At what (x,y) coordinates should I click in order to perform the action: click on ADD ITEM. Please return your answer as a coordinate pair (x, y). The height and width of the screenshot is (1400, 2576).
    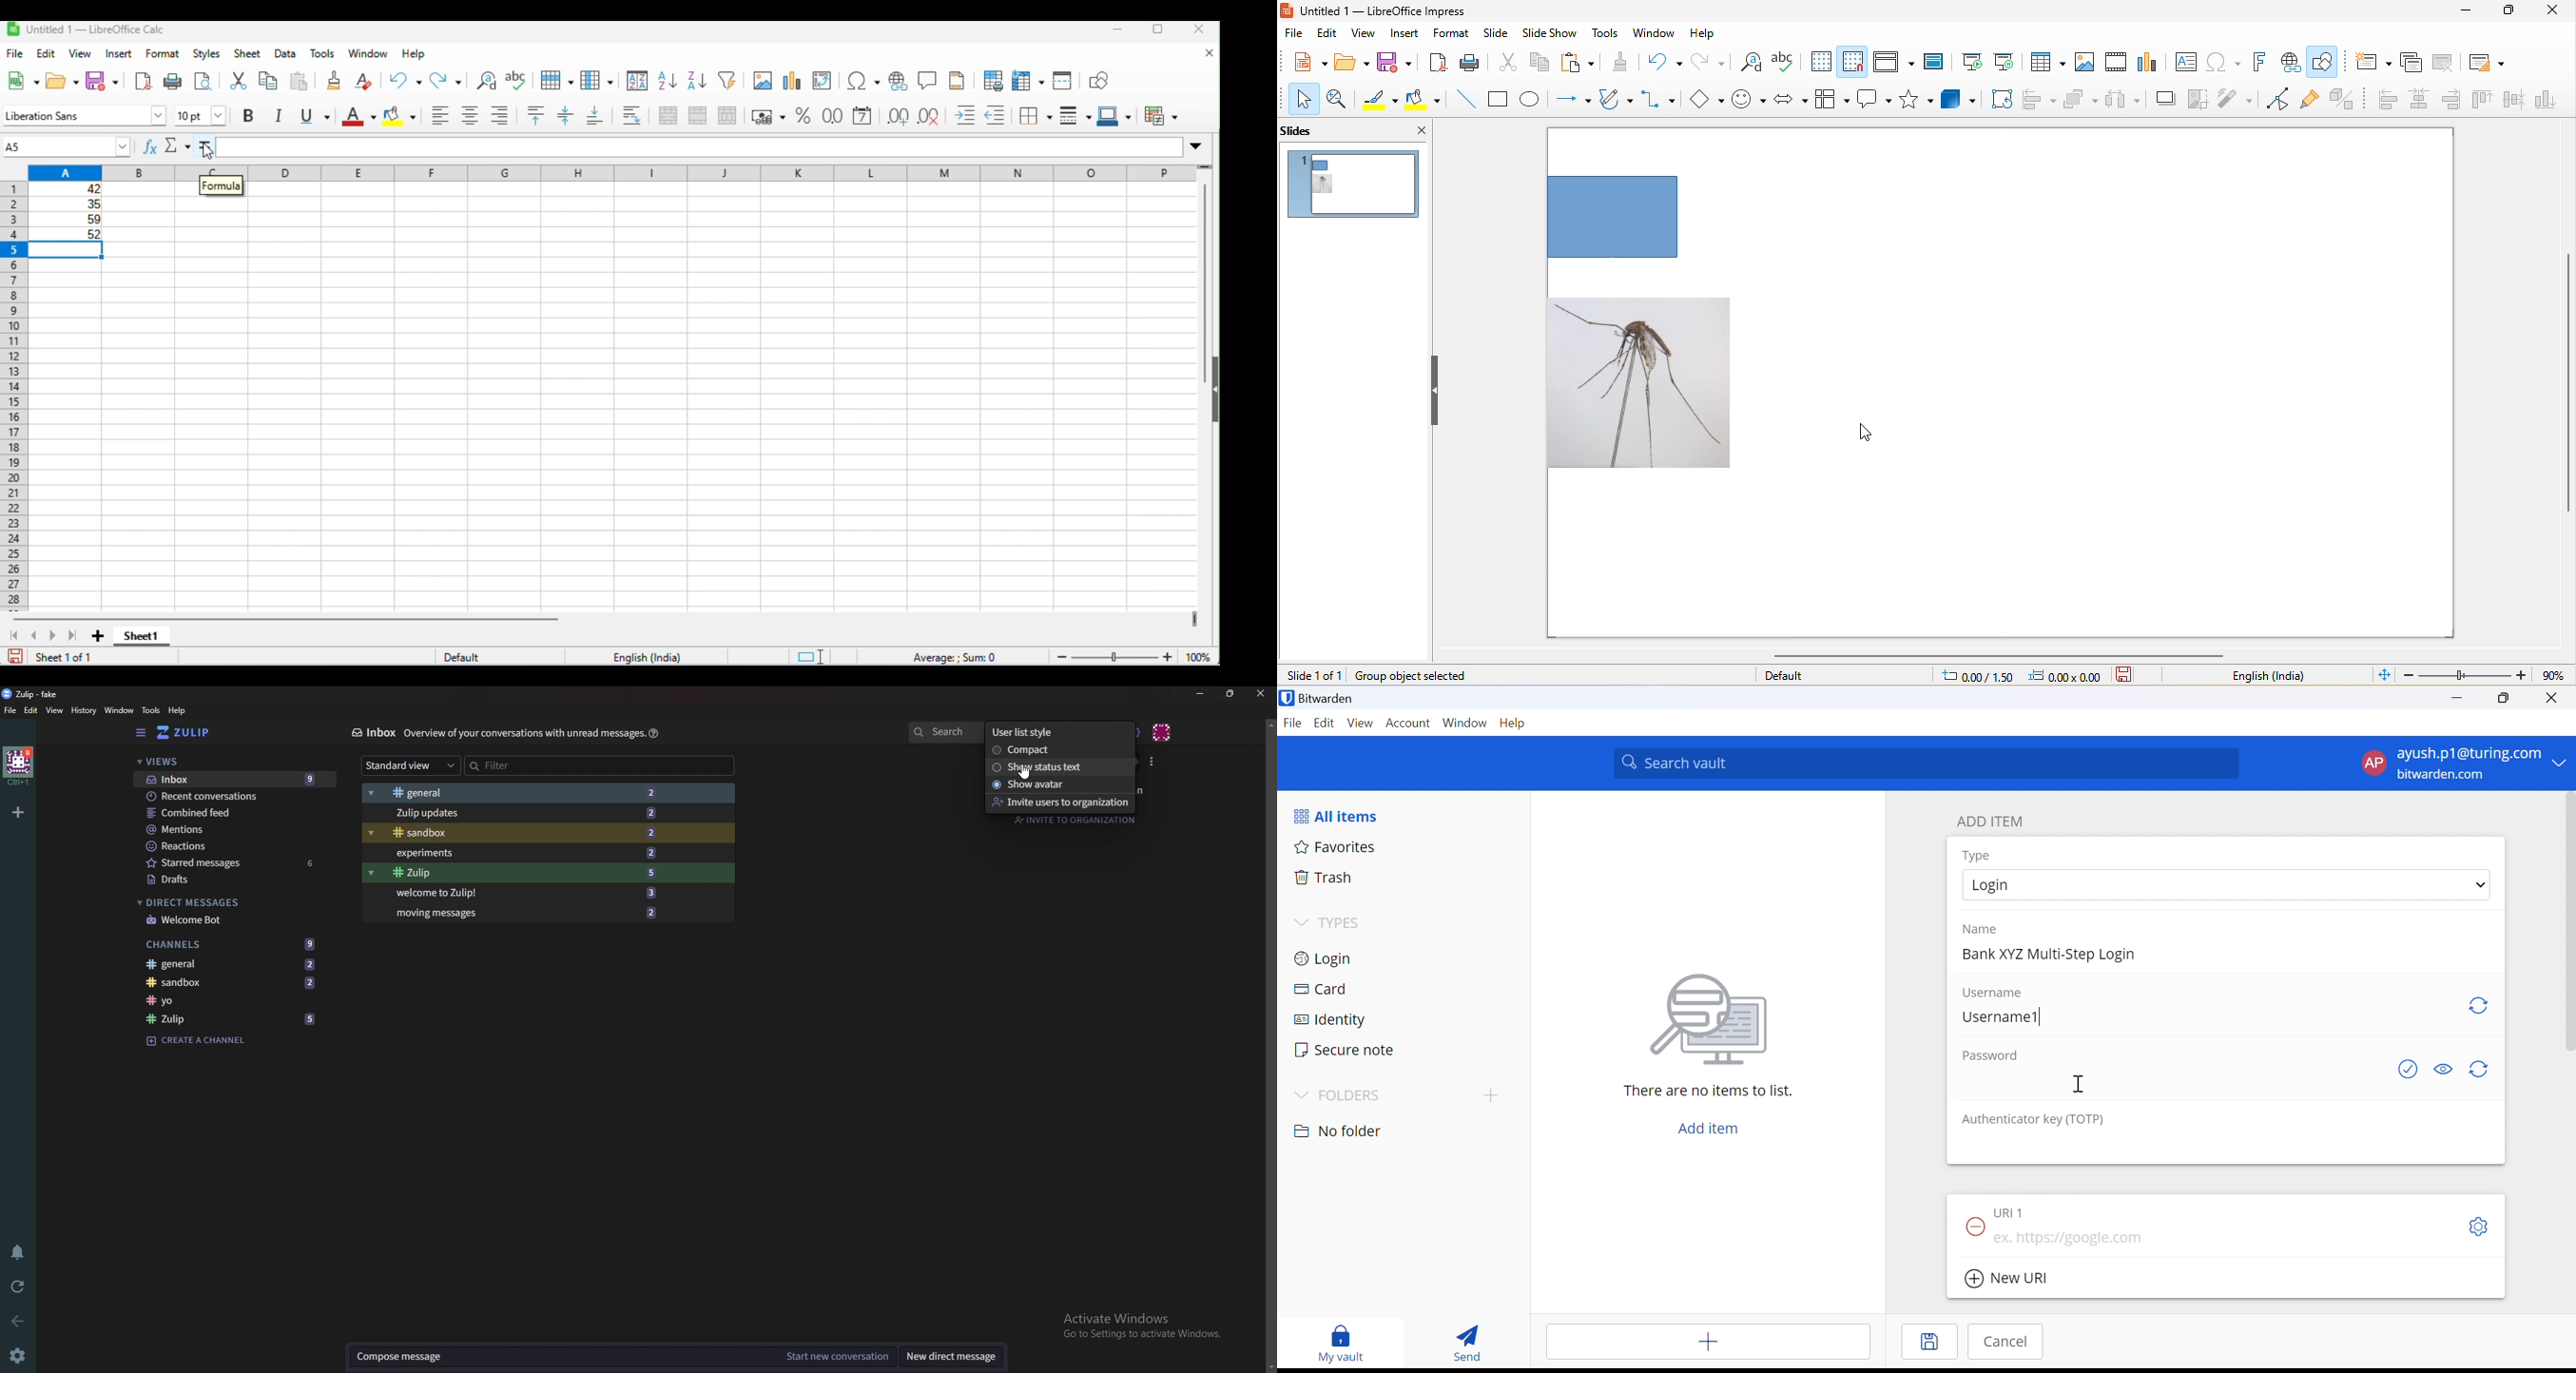
    Looking at the image, I should click on (1994, 820).